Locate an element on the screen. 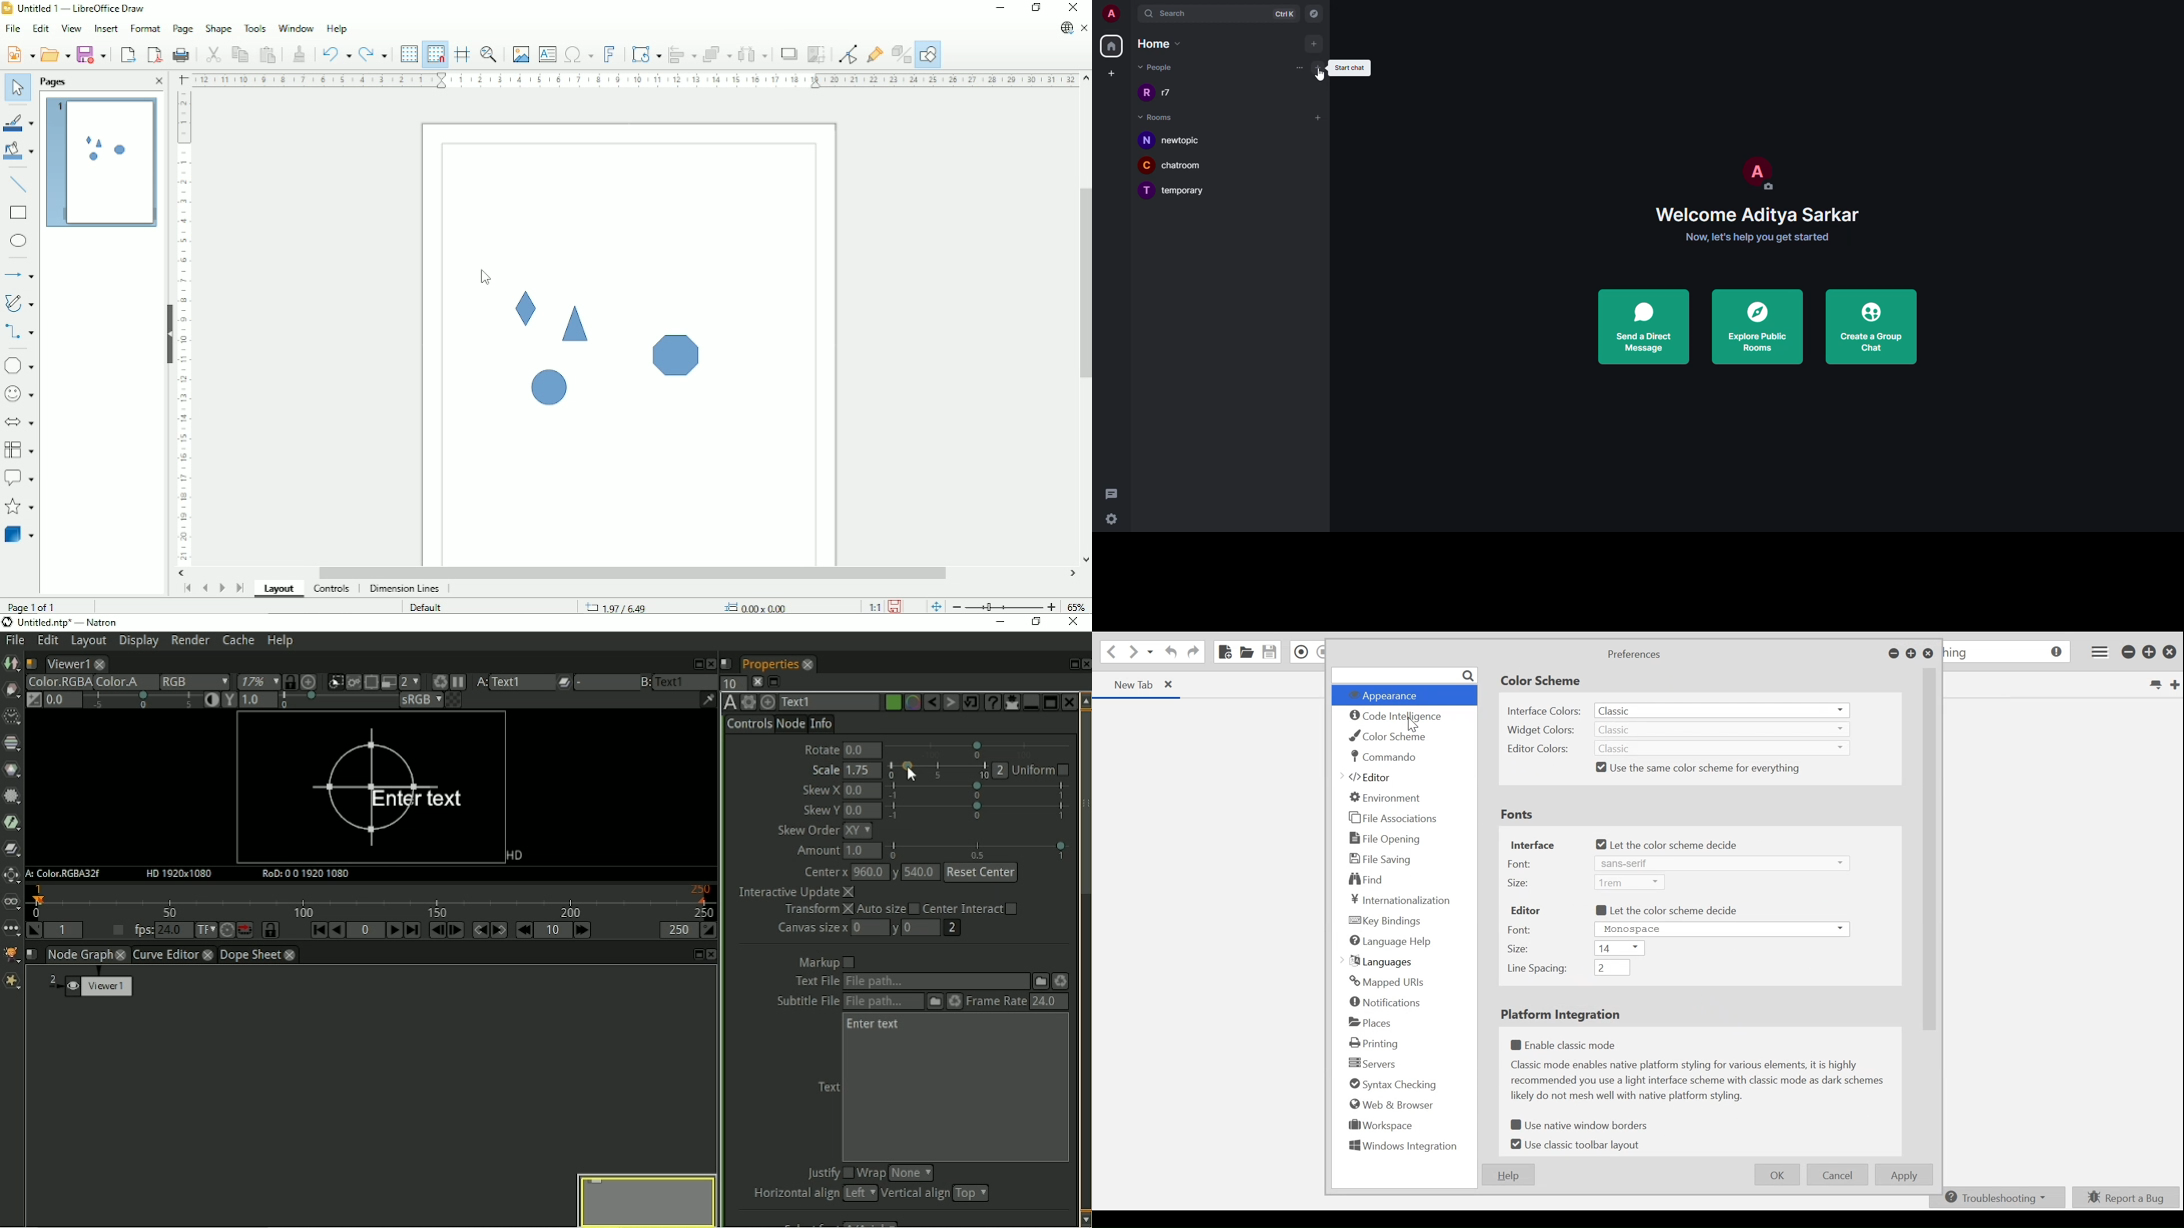 The height and width of the screenshot is (1232, 2184). Toggle point edit mode is located at coordinates (846, 53).